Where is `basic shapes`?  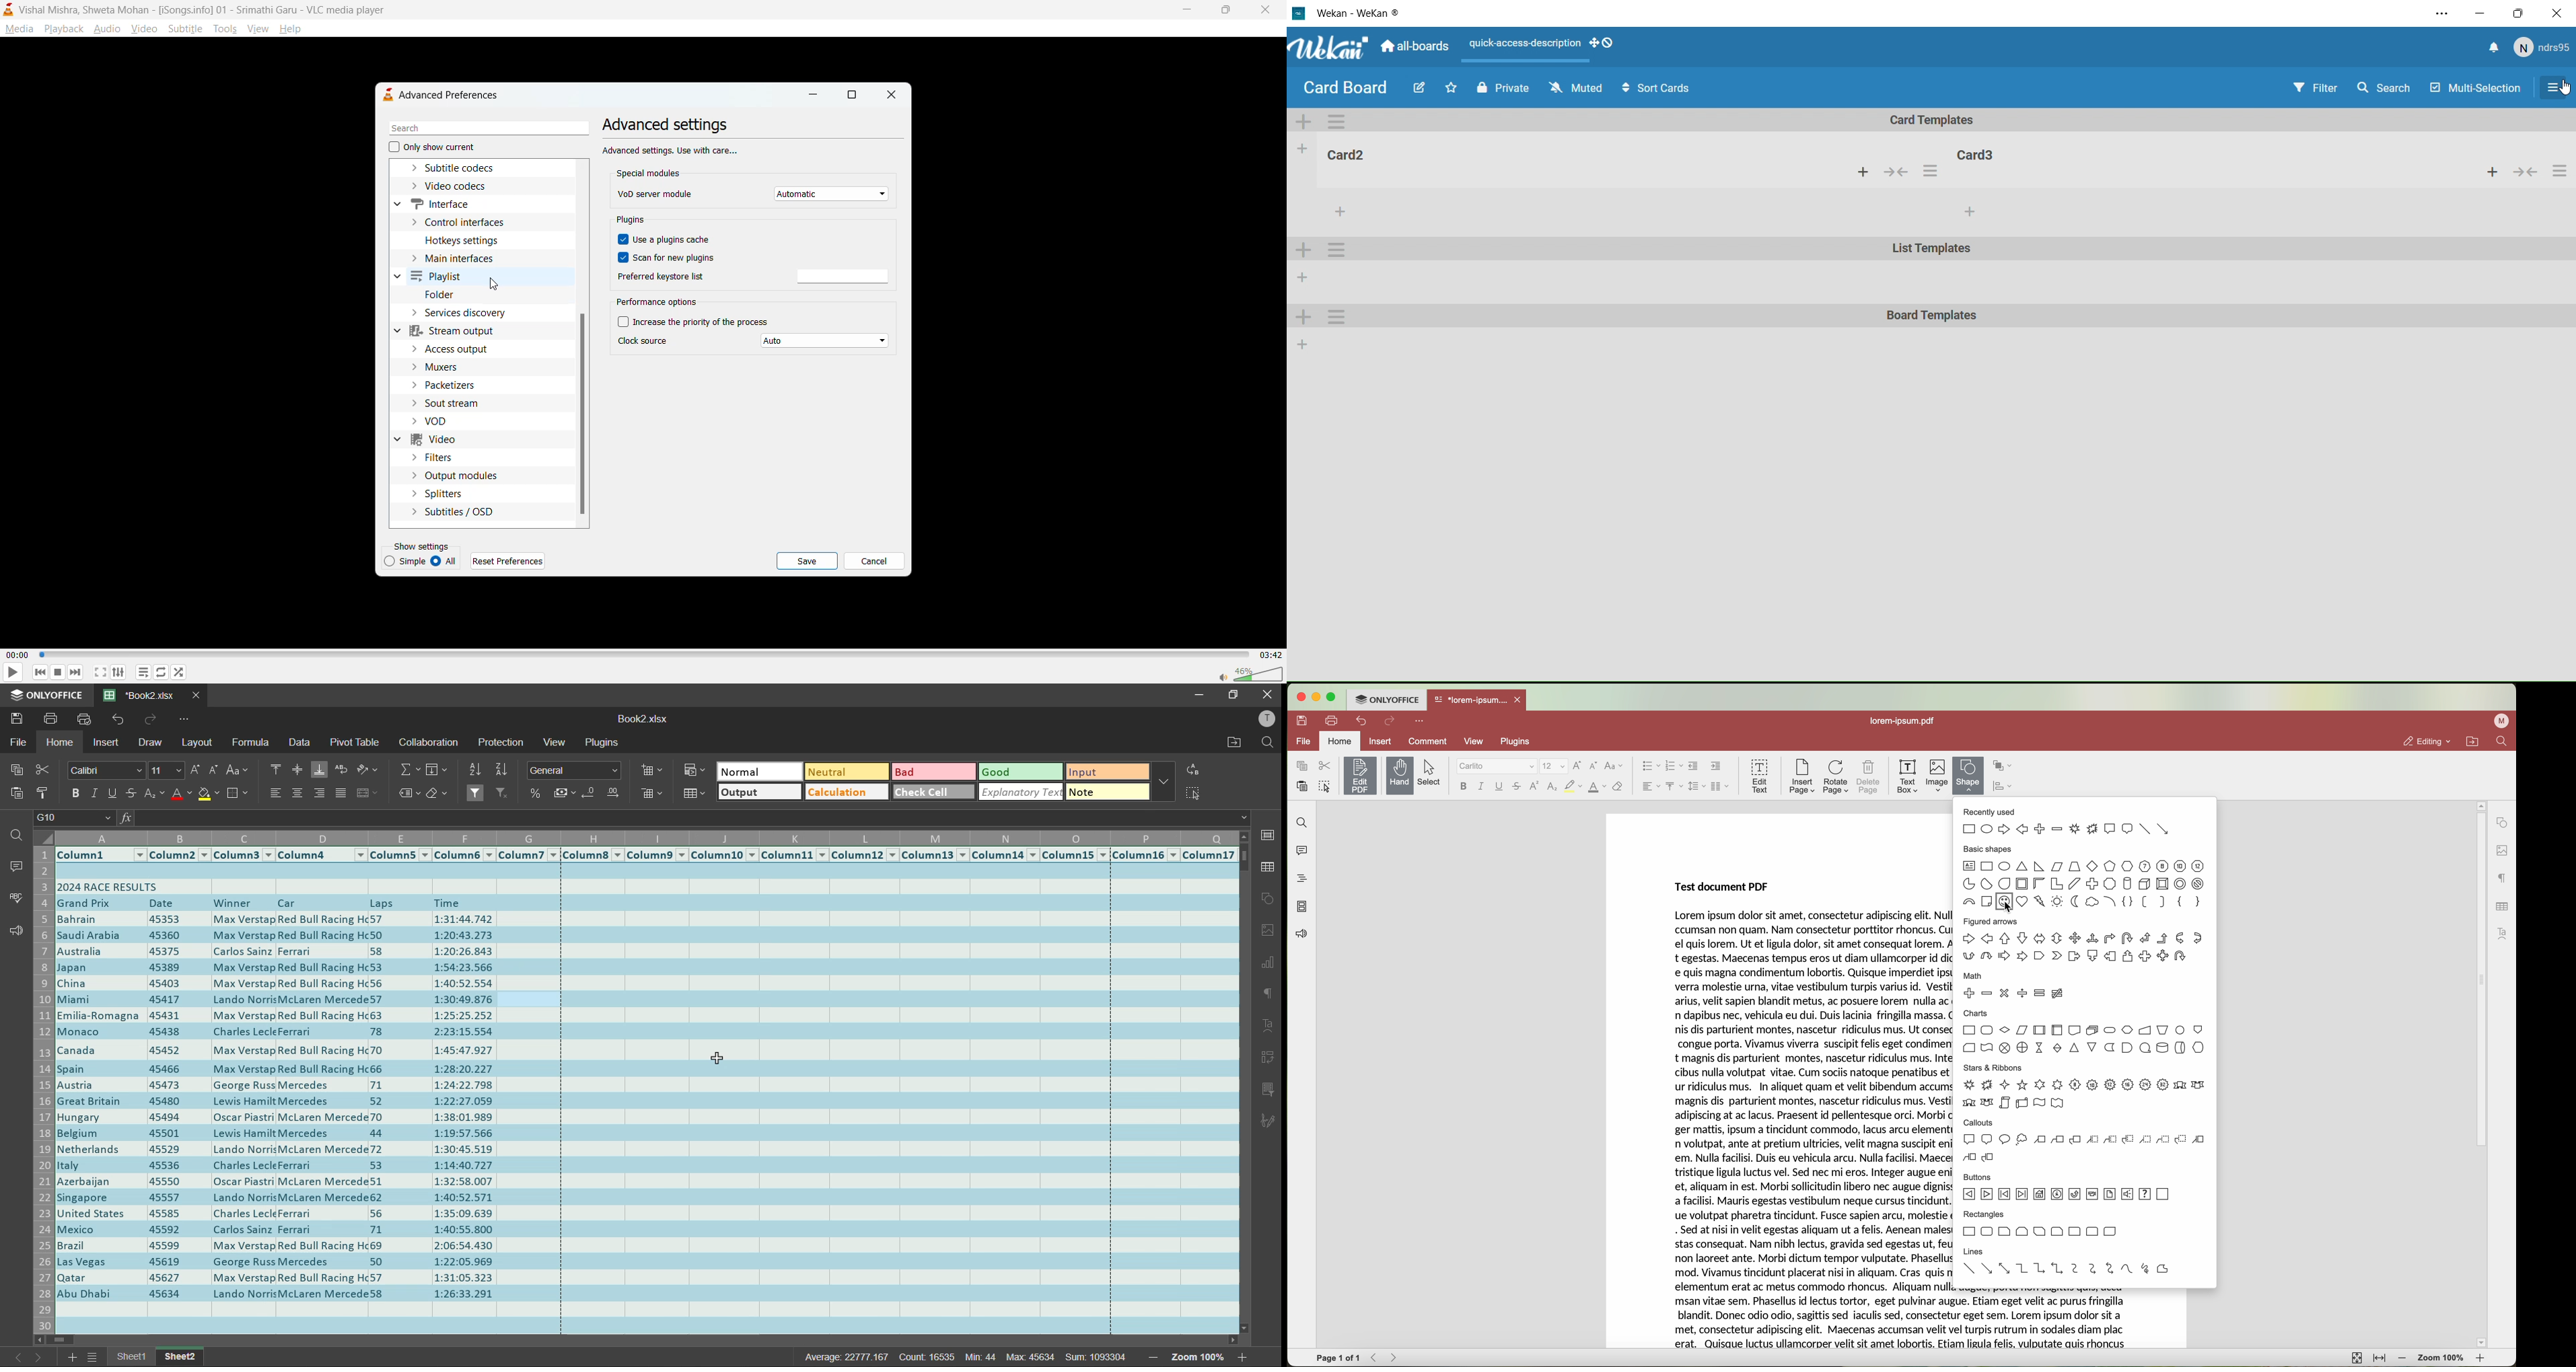
basic shapes is located at coordinates (2084, 868).